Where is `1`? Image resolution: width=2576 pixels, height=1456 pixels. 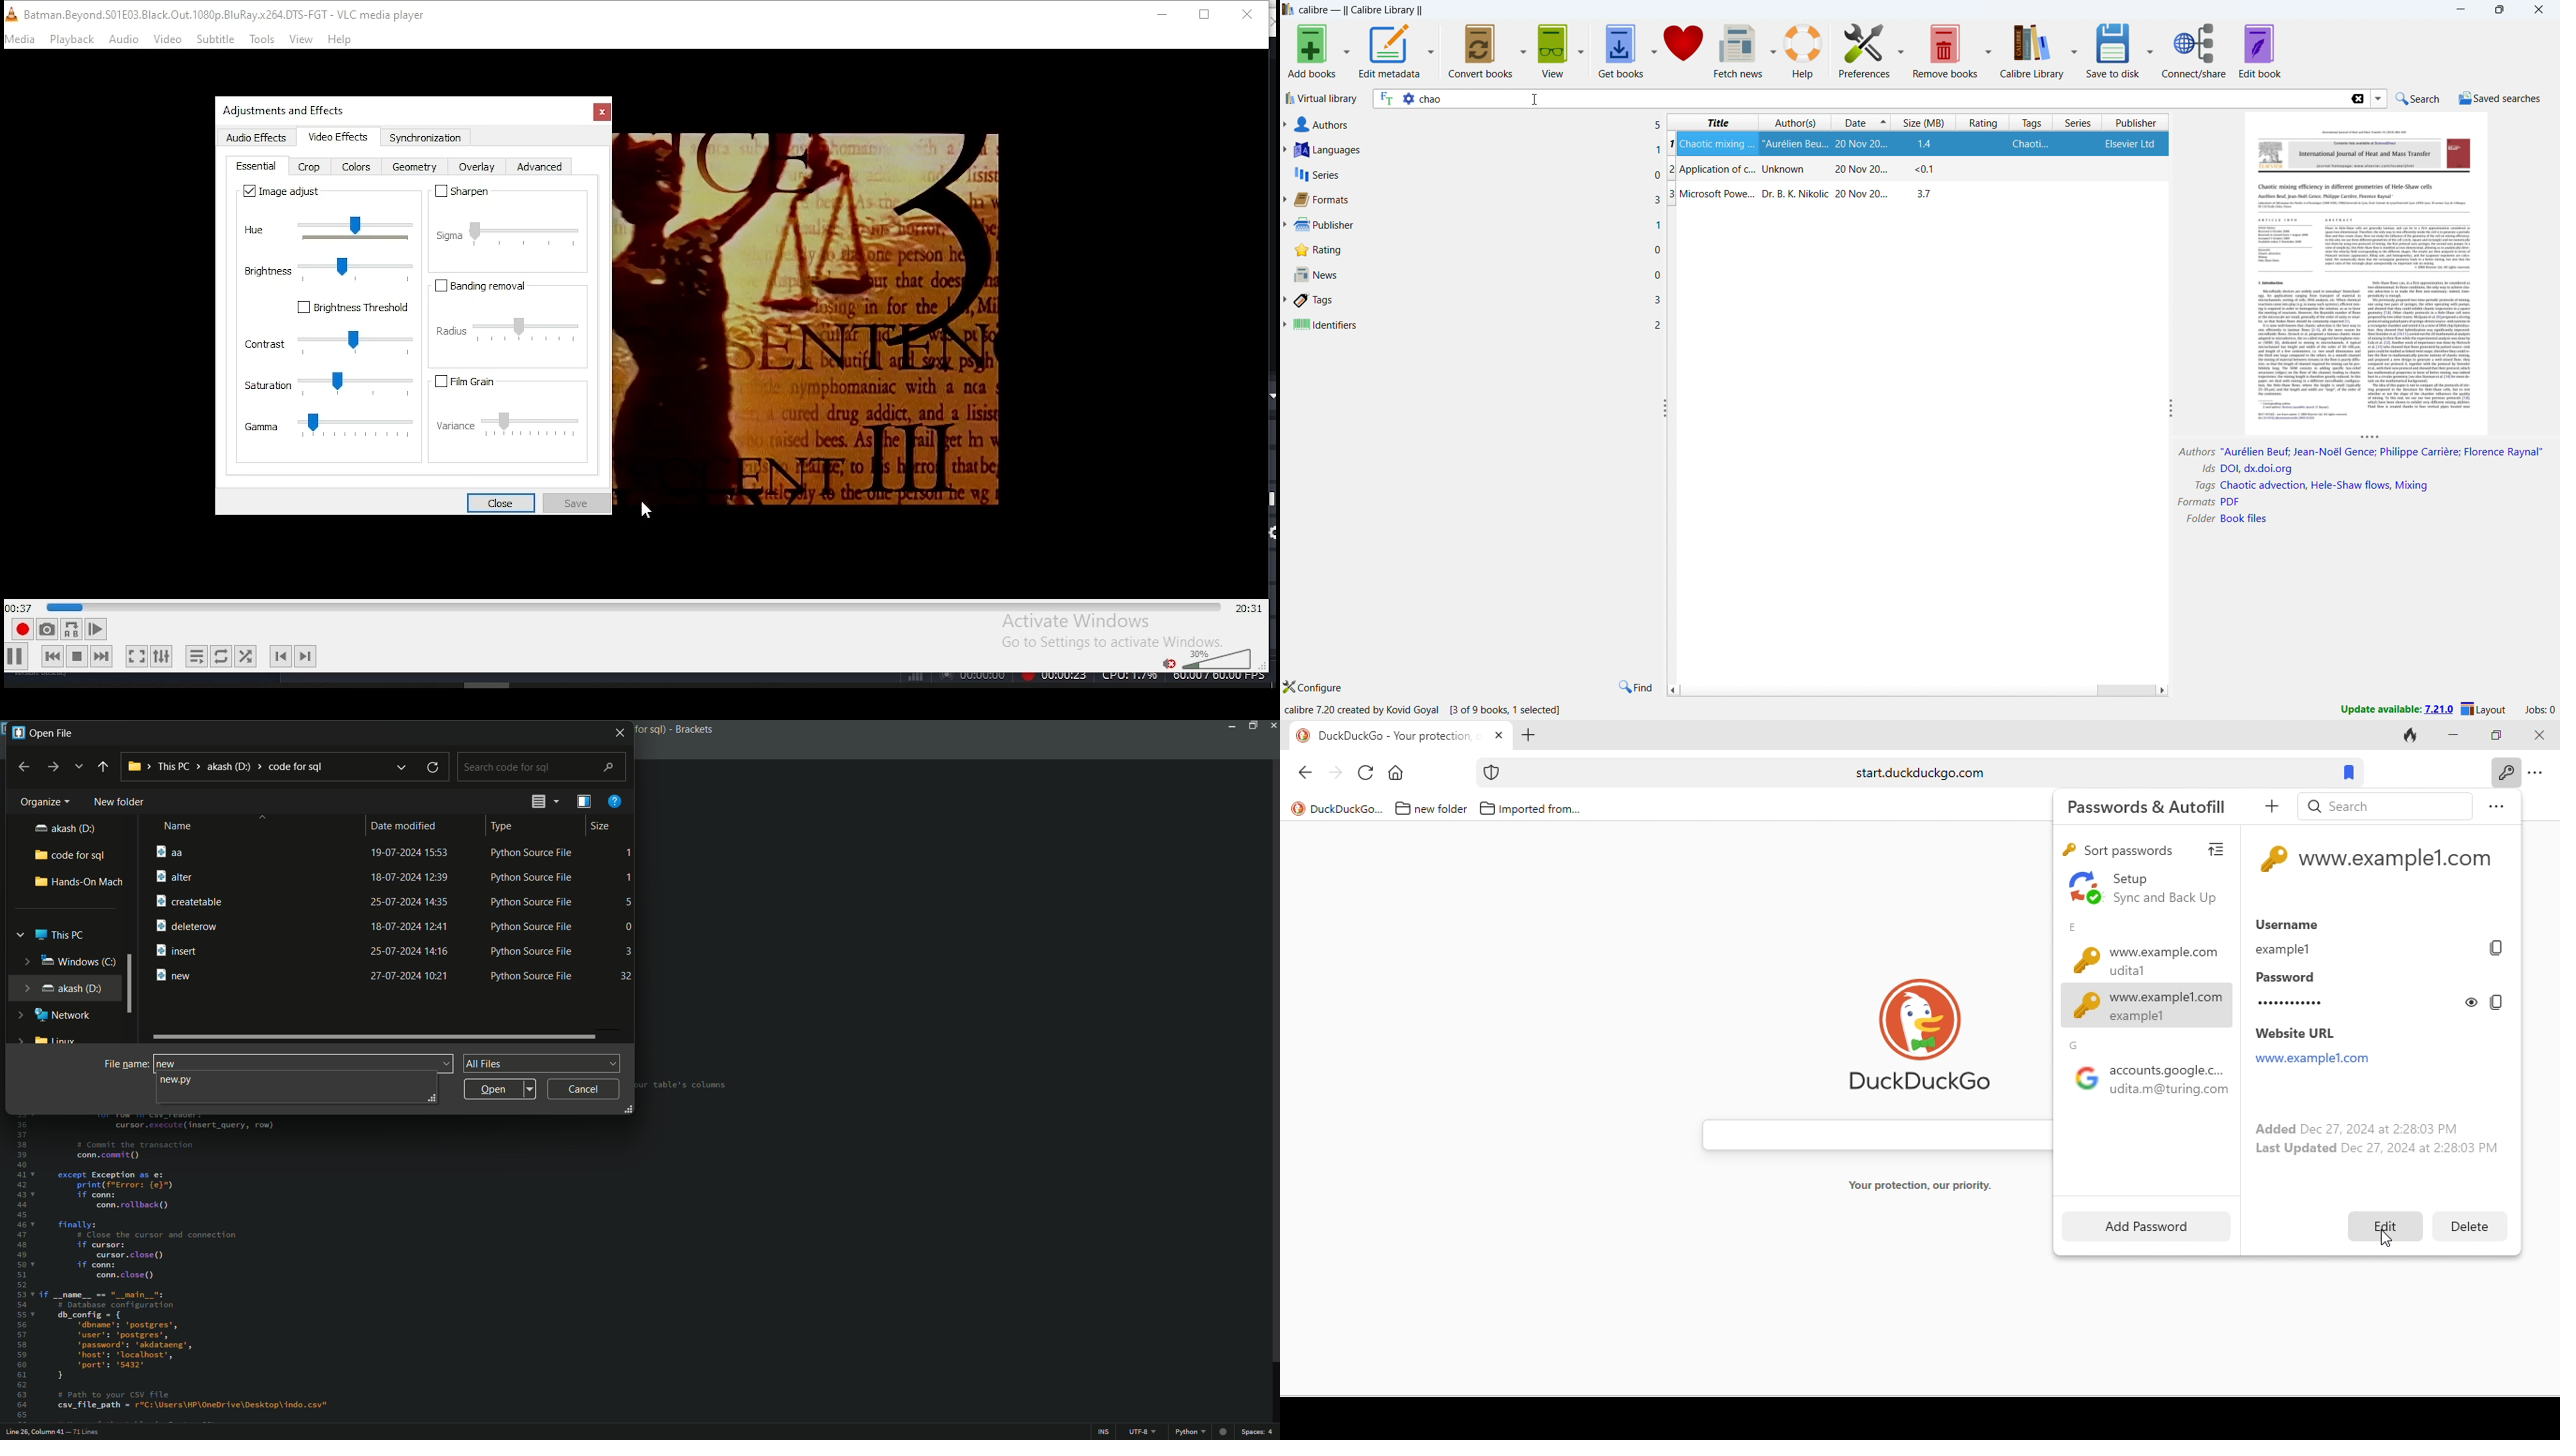
1 is located at coordinates (630, 854).